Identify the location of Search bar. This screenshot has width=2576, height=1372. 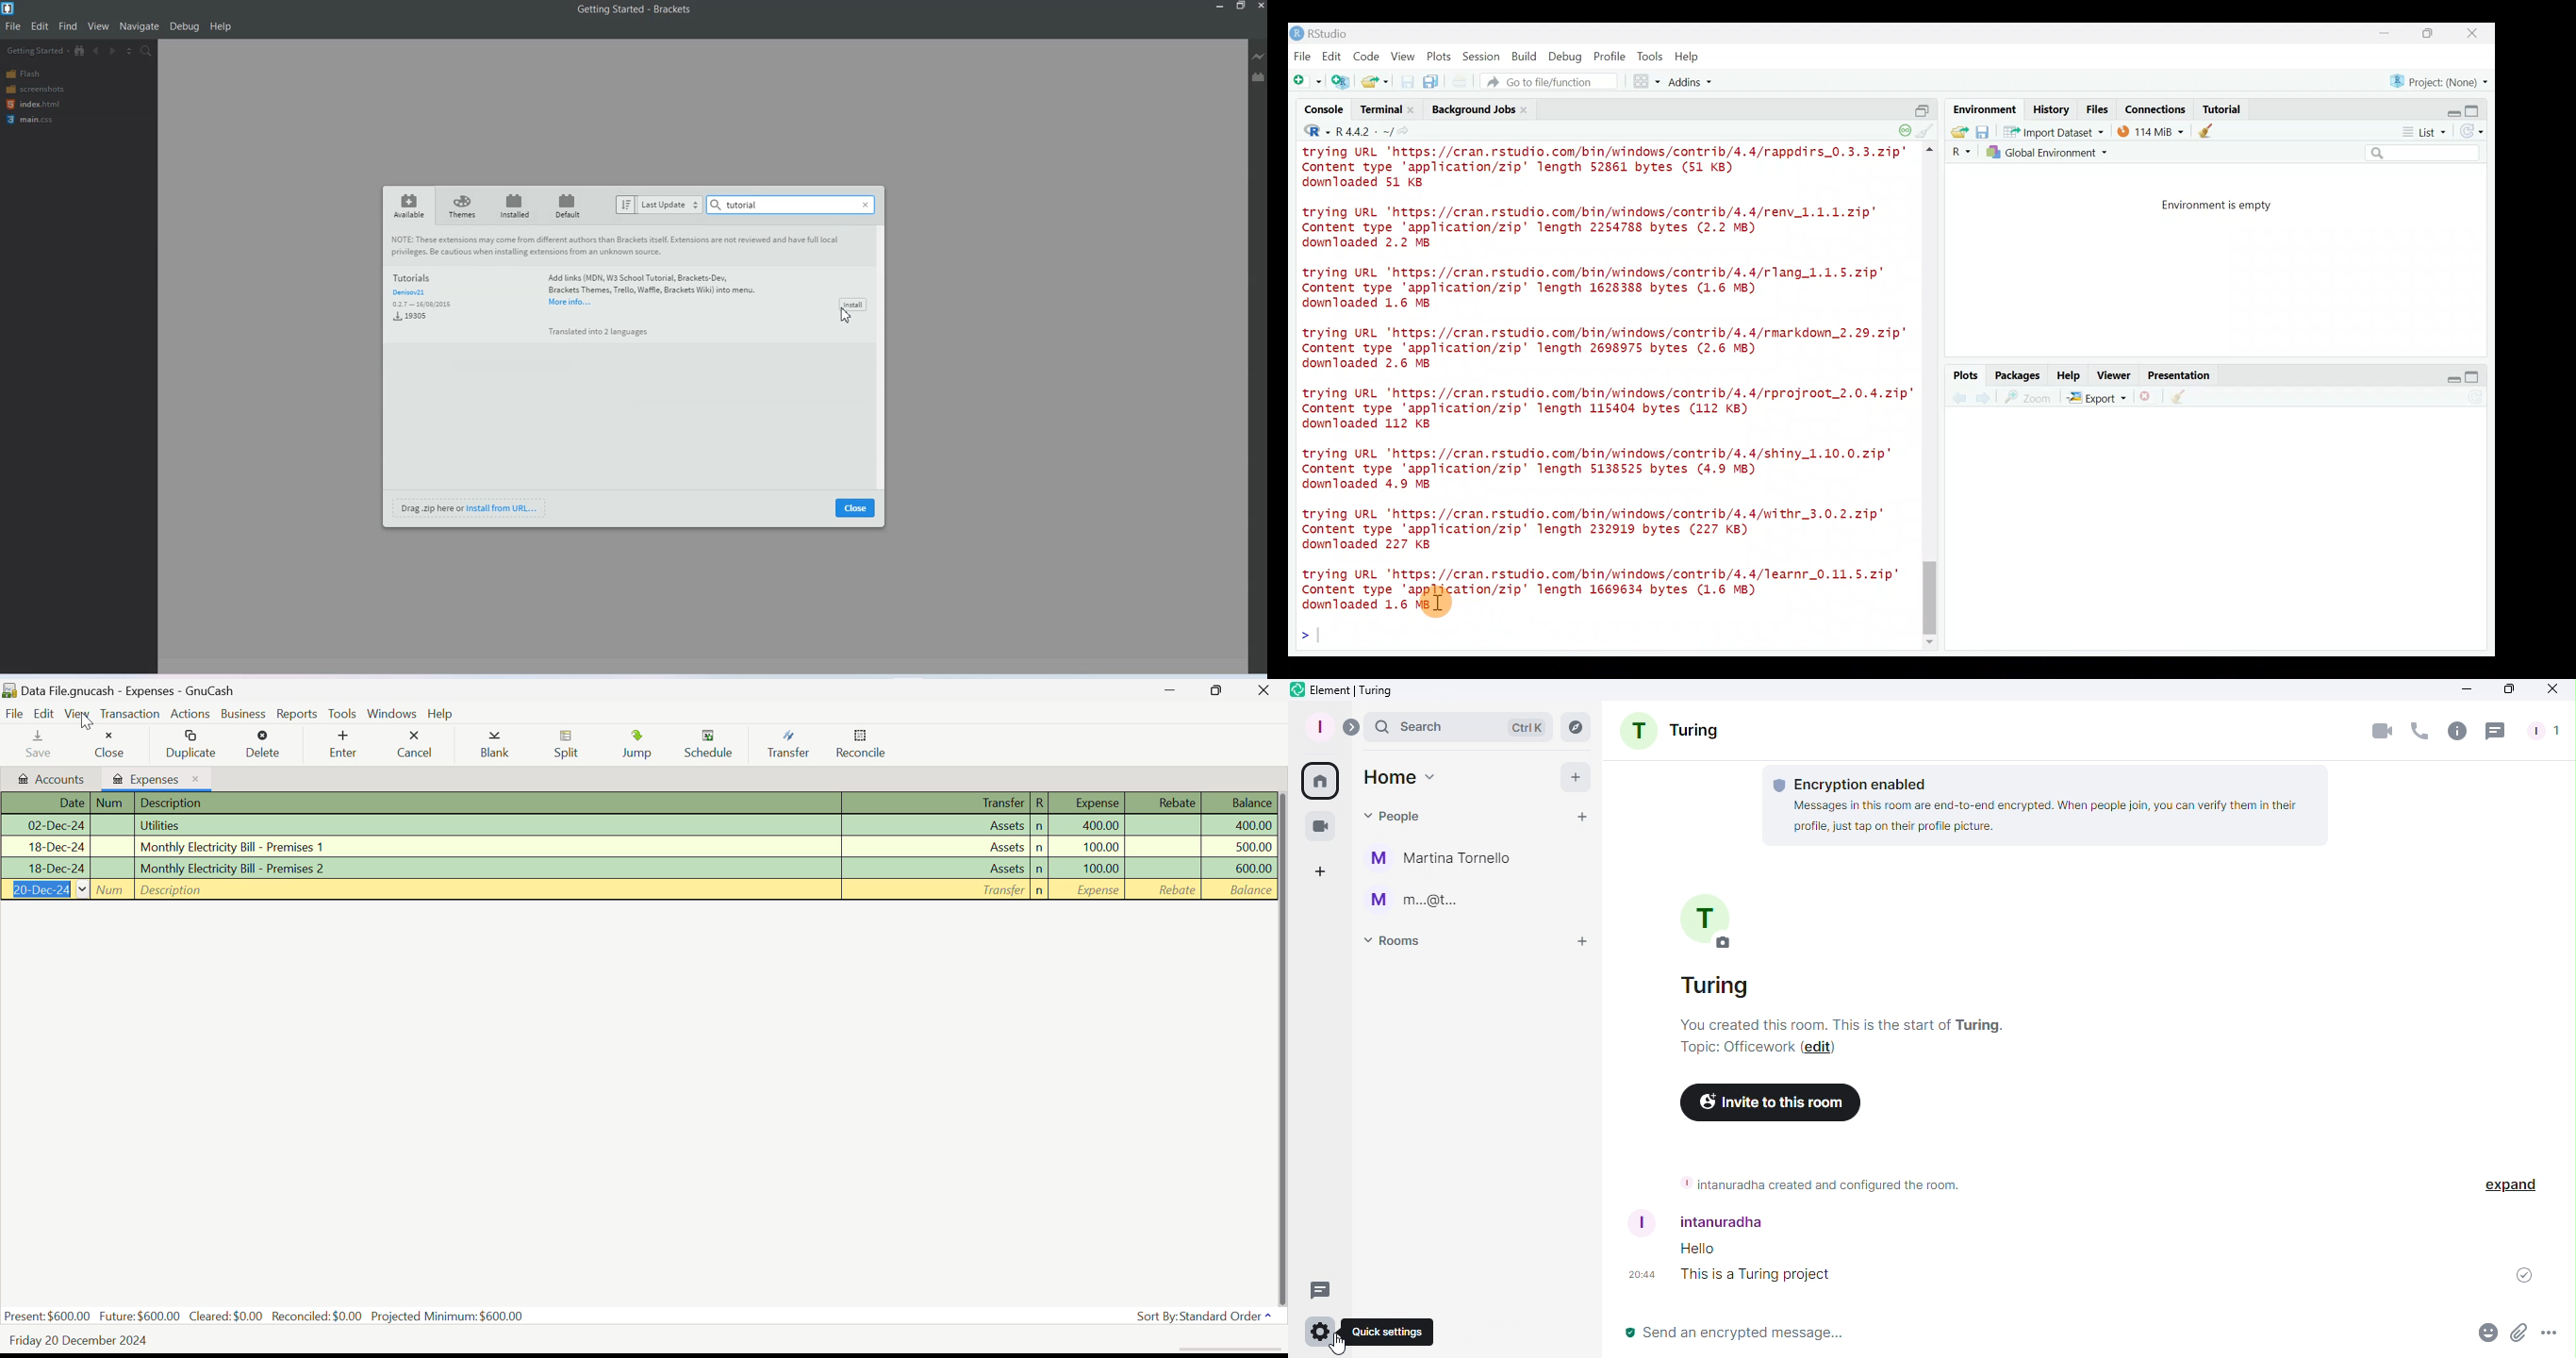
(2425, 153).